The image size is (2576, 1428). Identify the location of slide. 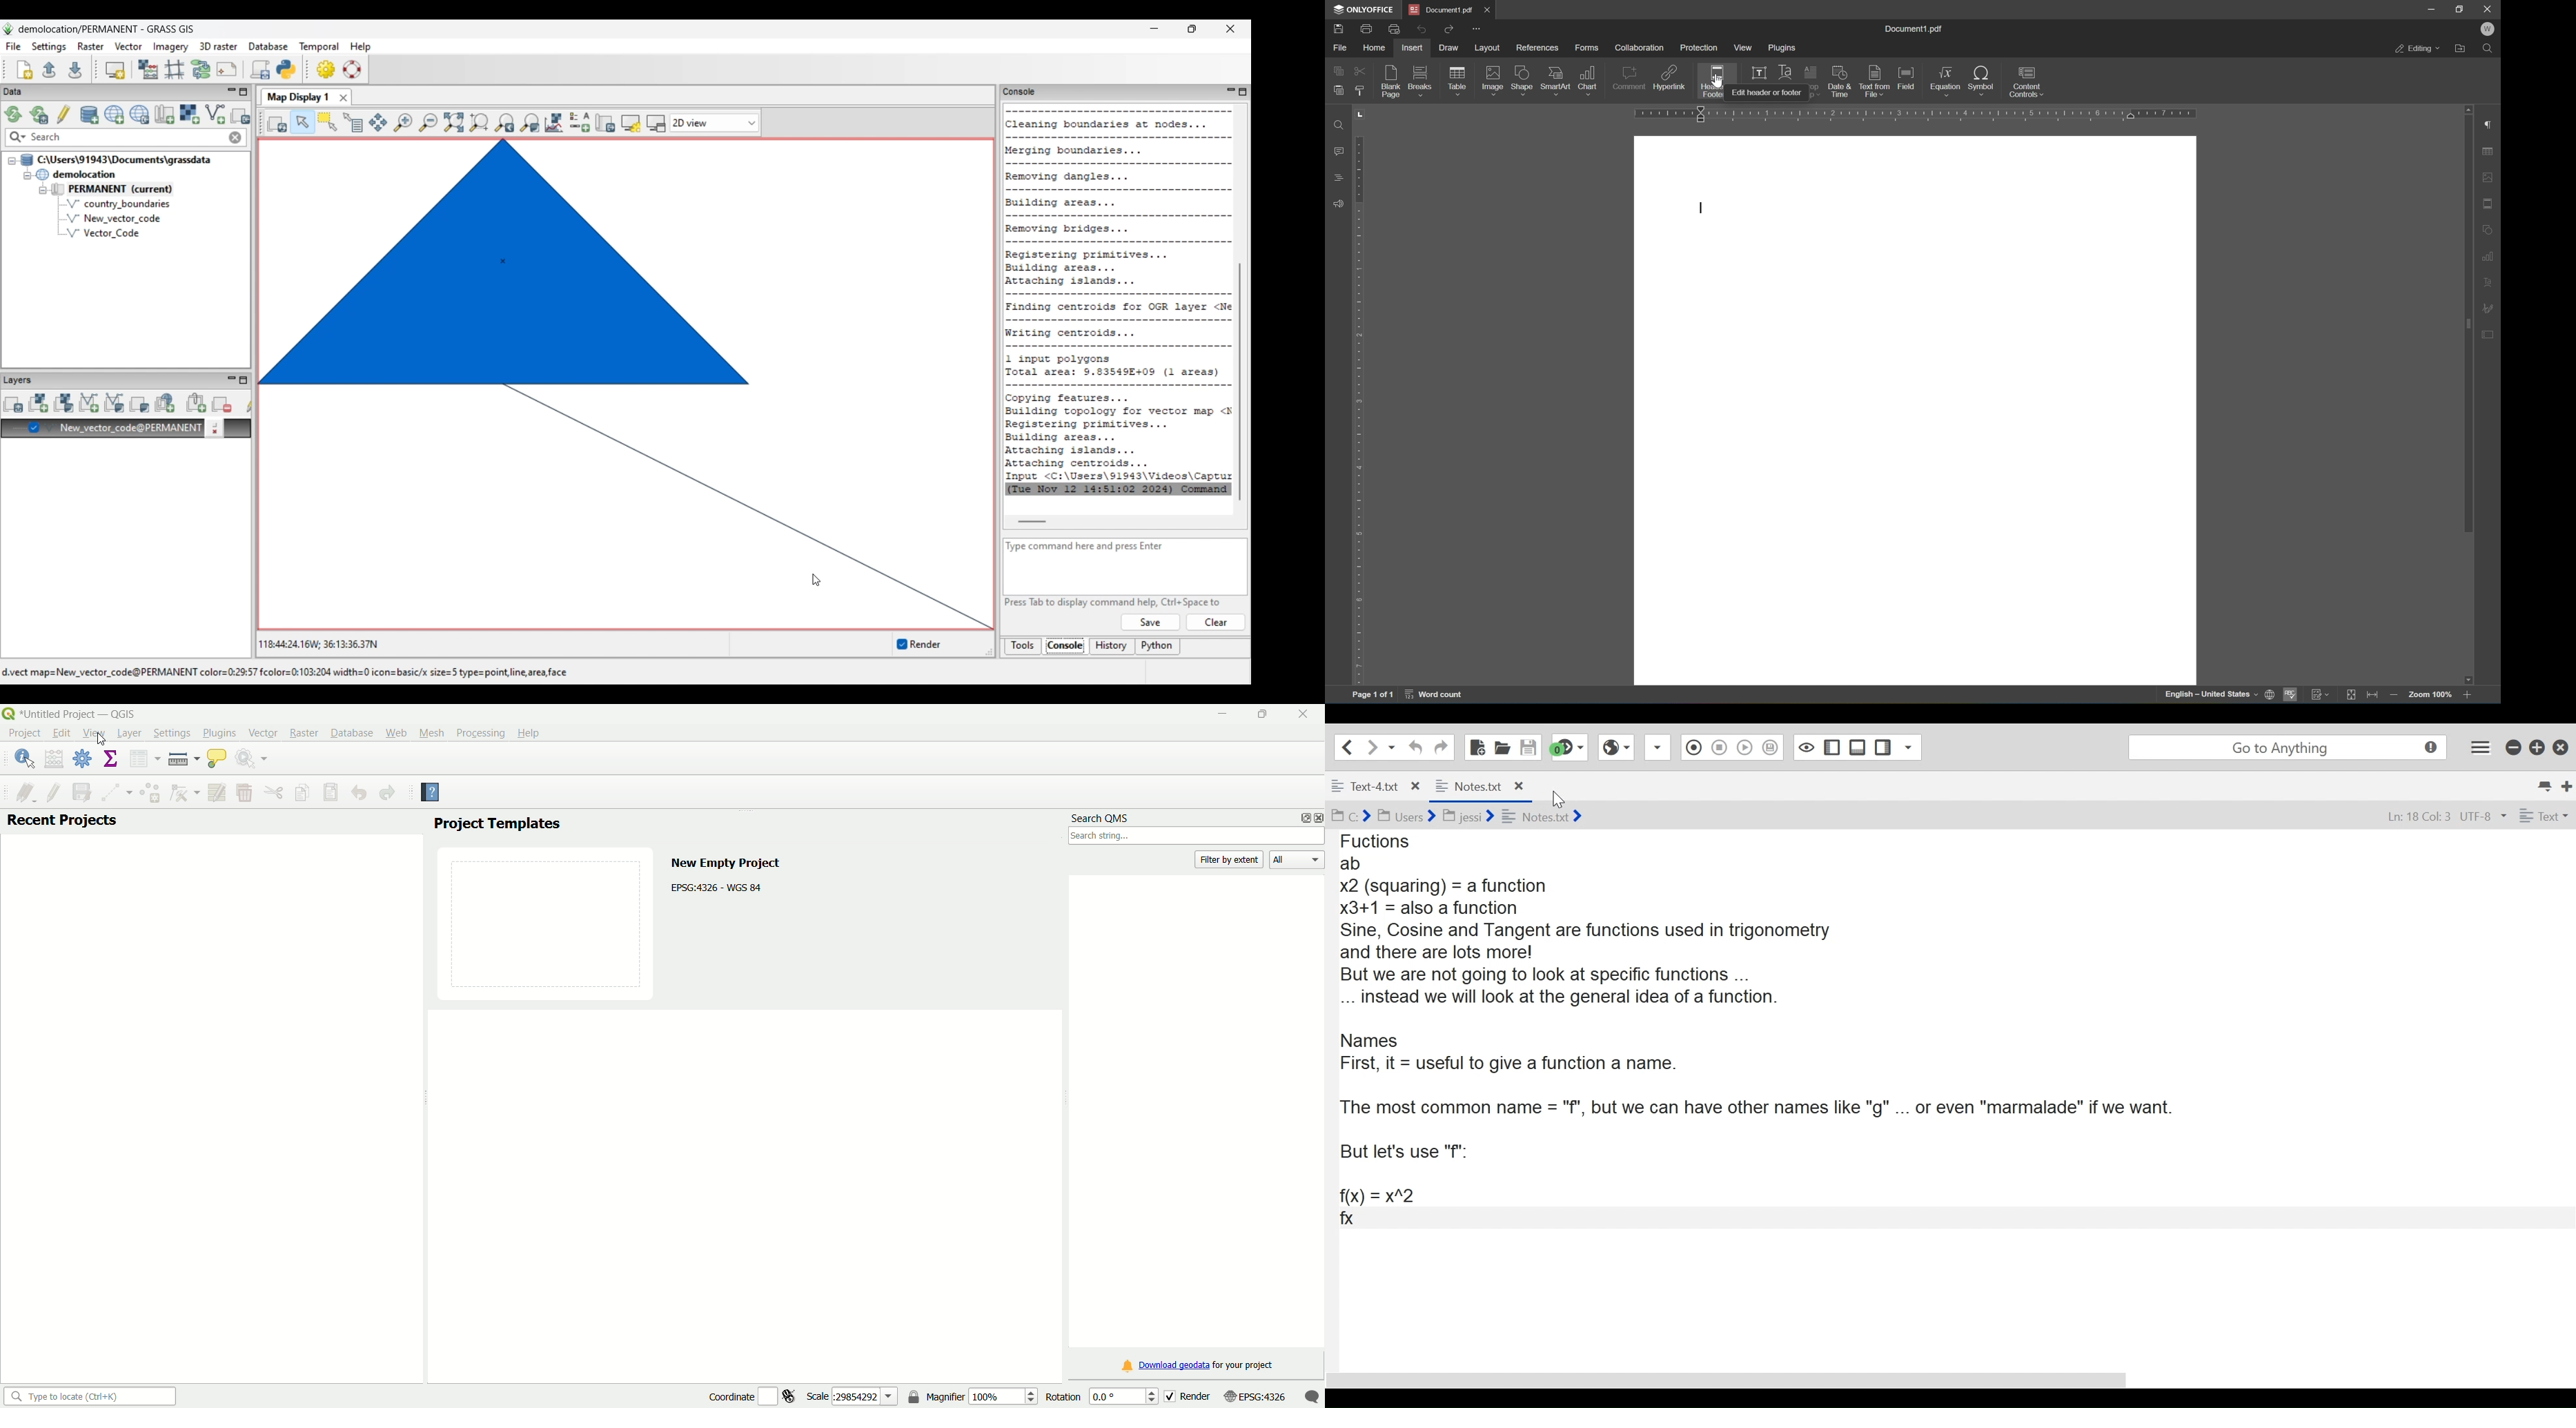
(547, 921).